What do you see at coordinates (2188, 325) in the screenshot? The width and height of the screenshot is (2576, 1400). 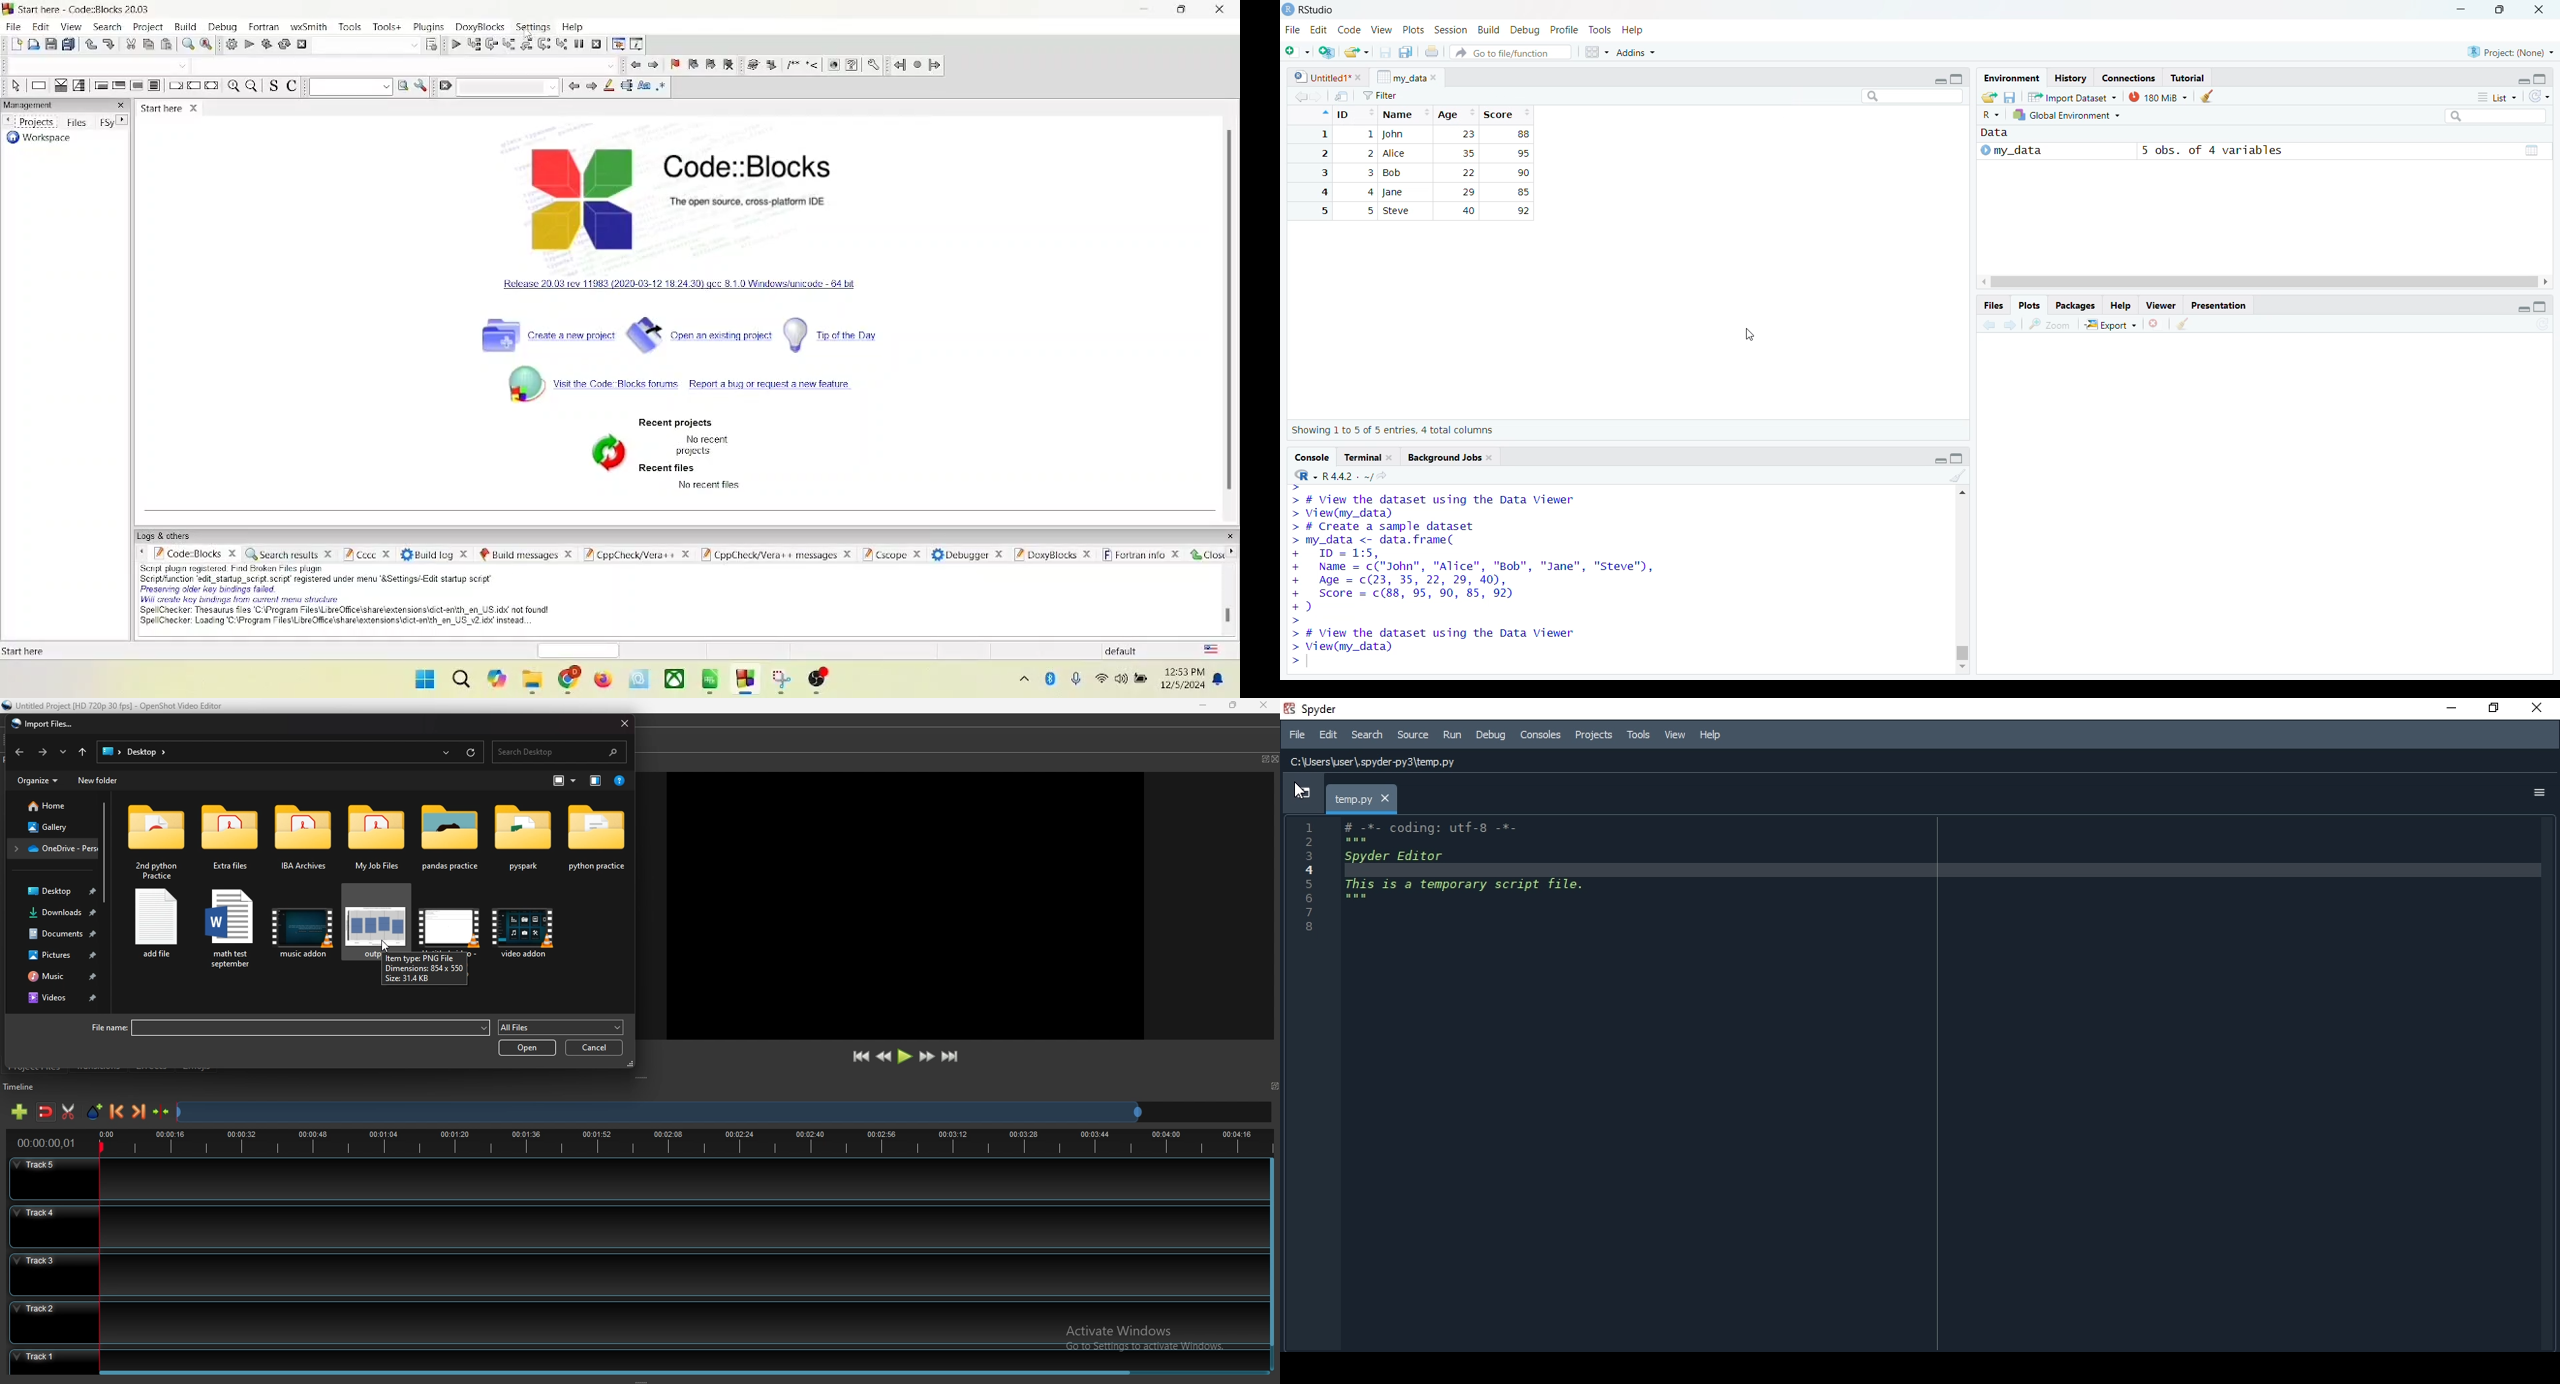 I see `Clear object for workspaces` at bounding box center [2188, 325].